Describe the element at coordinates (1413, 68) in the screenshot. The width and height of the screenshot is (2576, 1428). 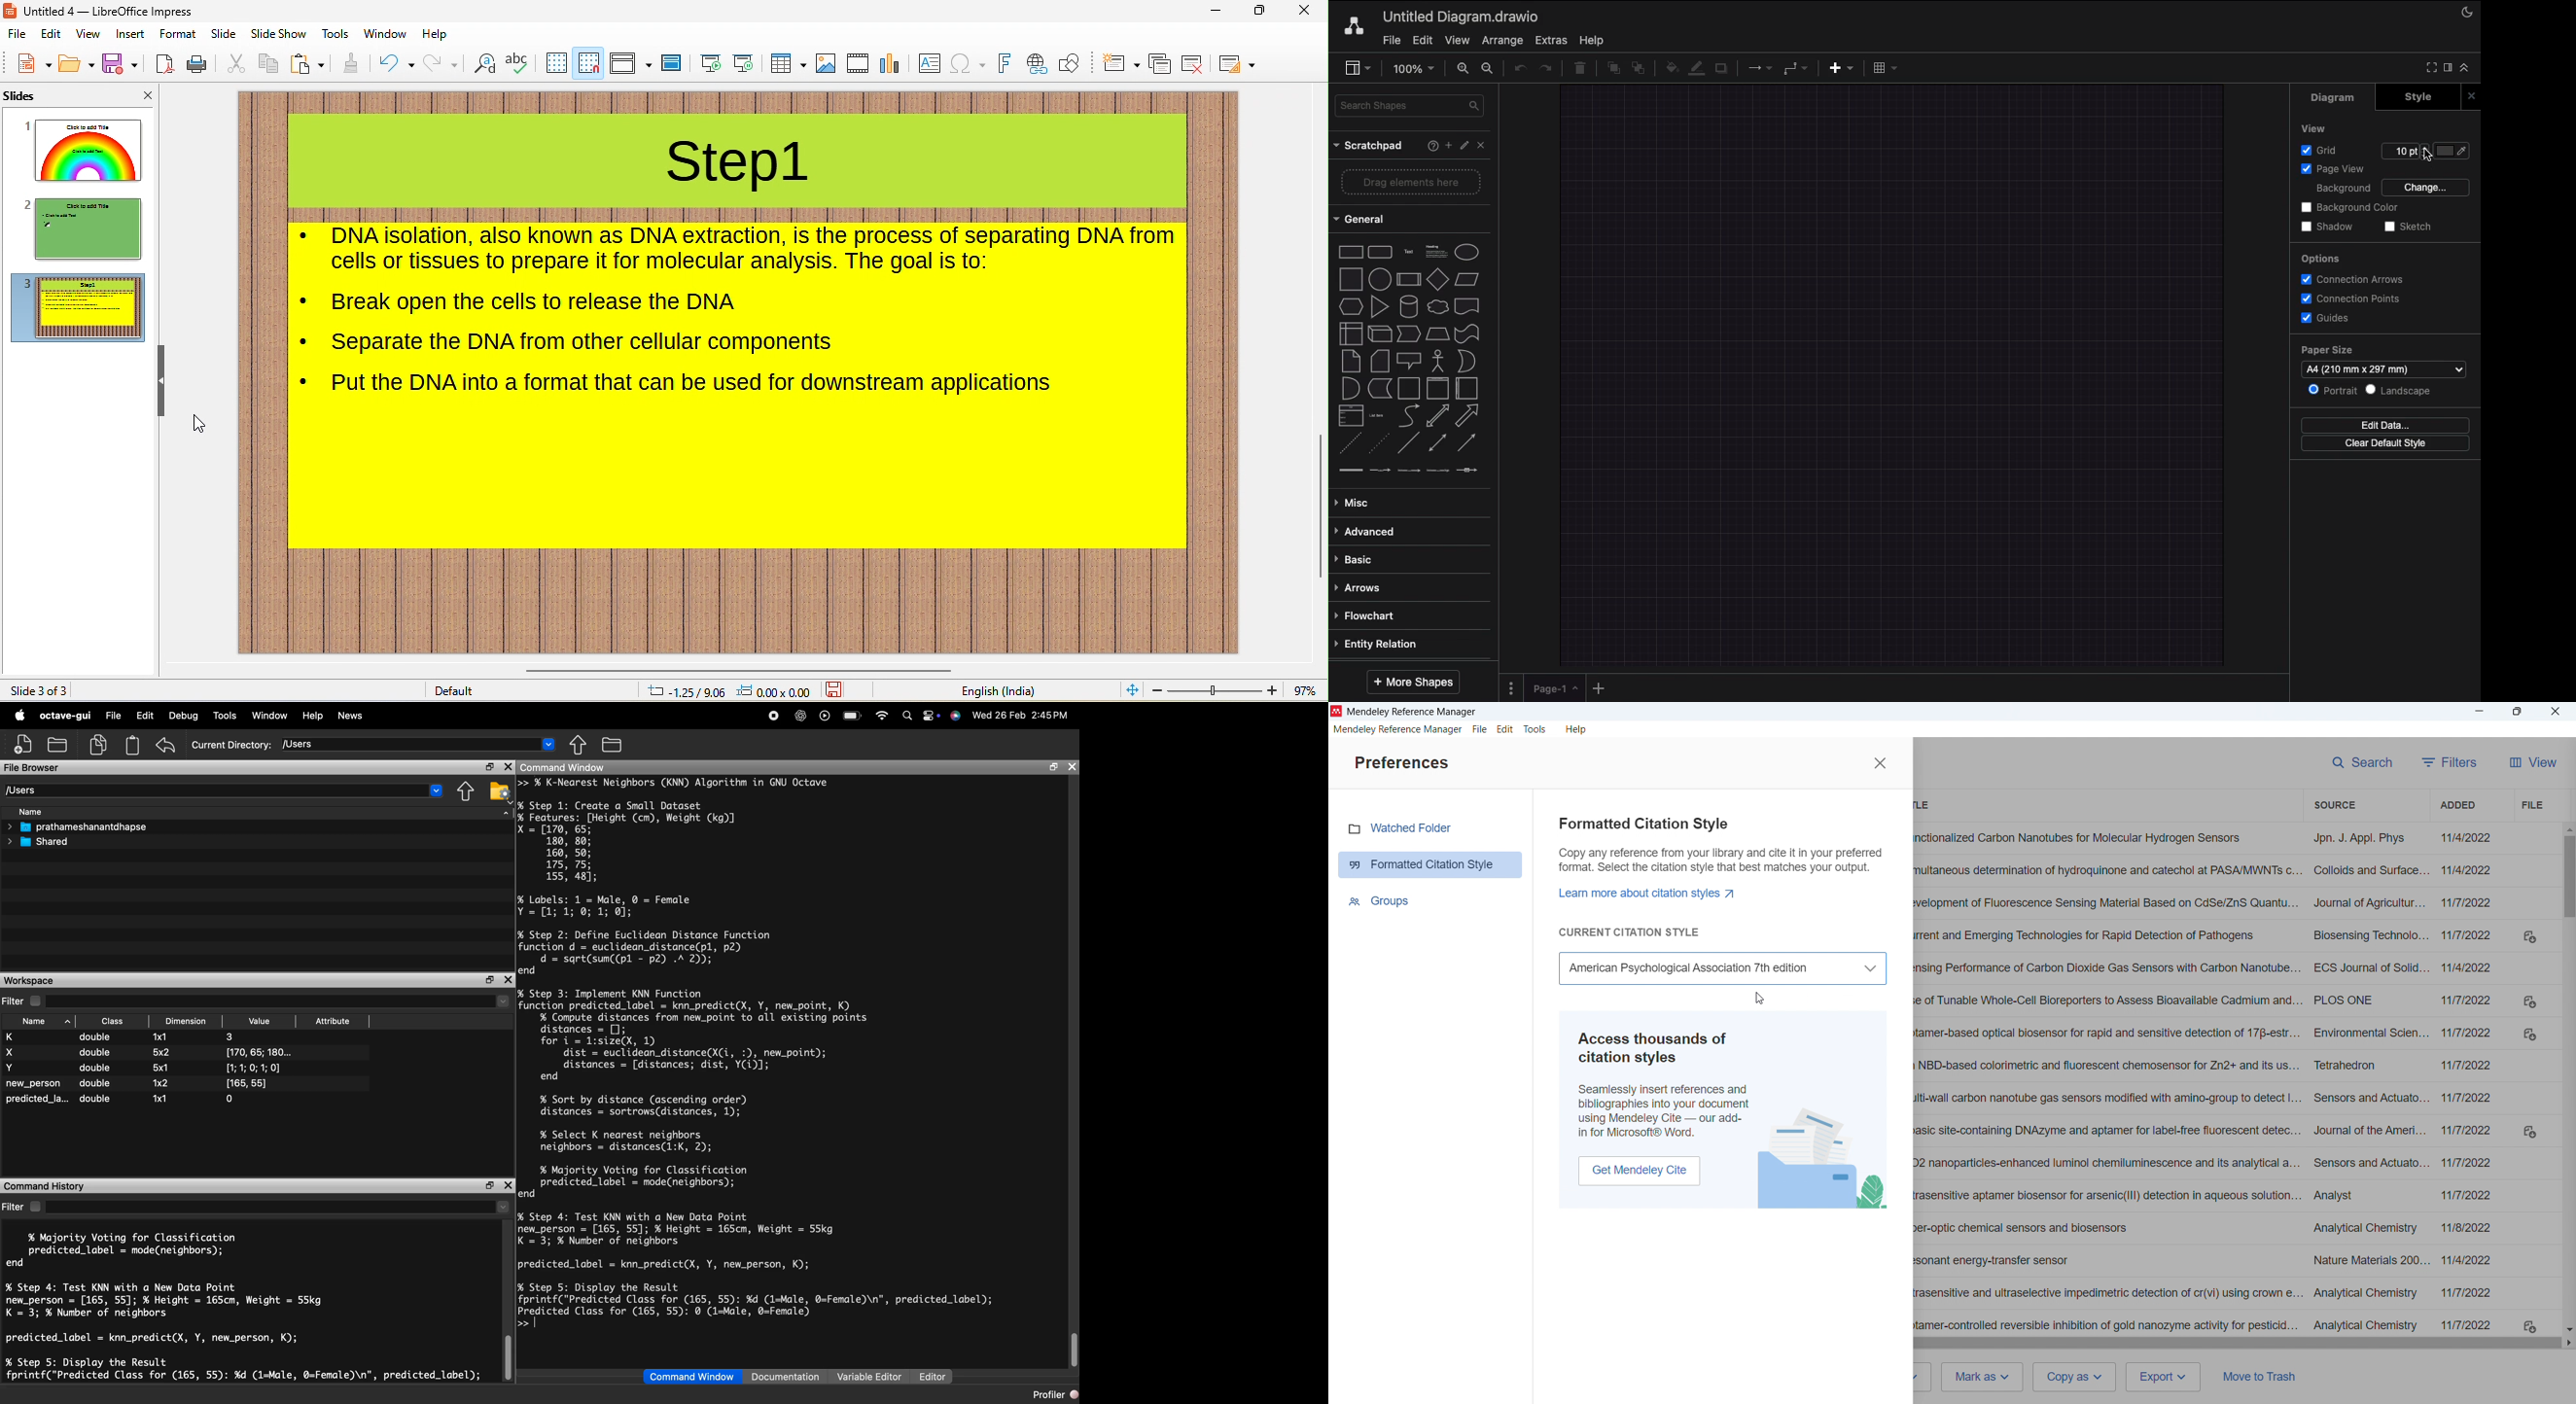
I see `Zoom` at that location.